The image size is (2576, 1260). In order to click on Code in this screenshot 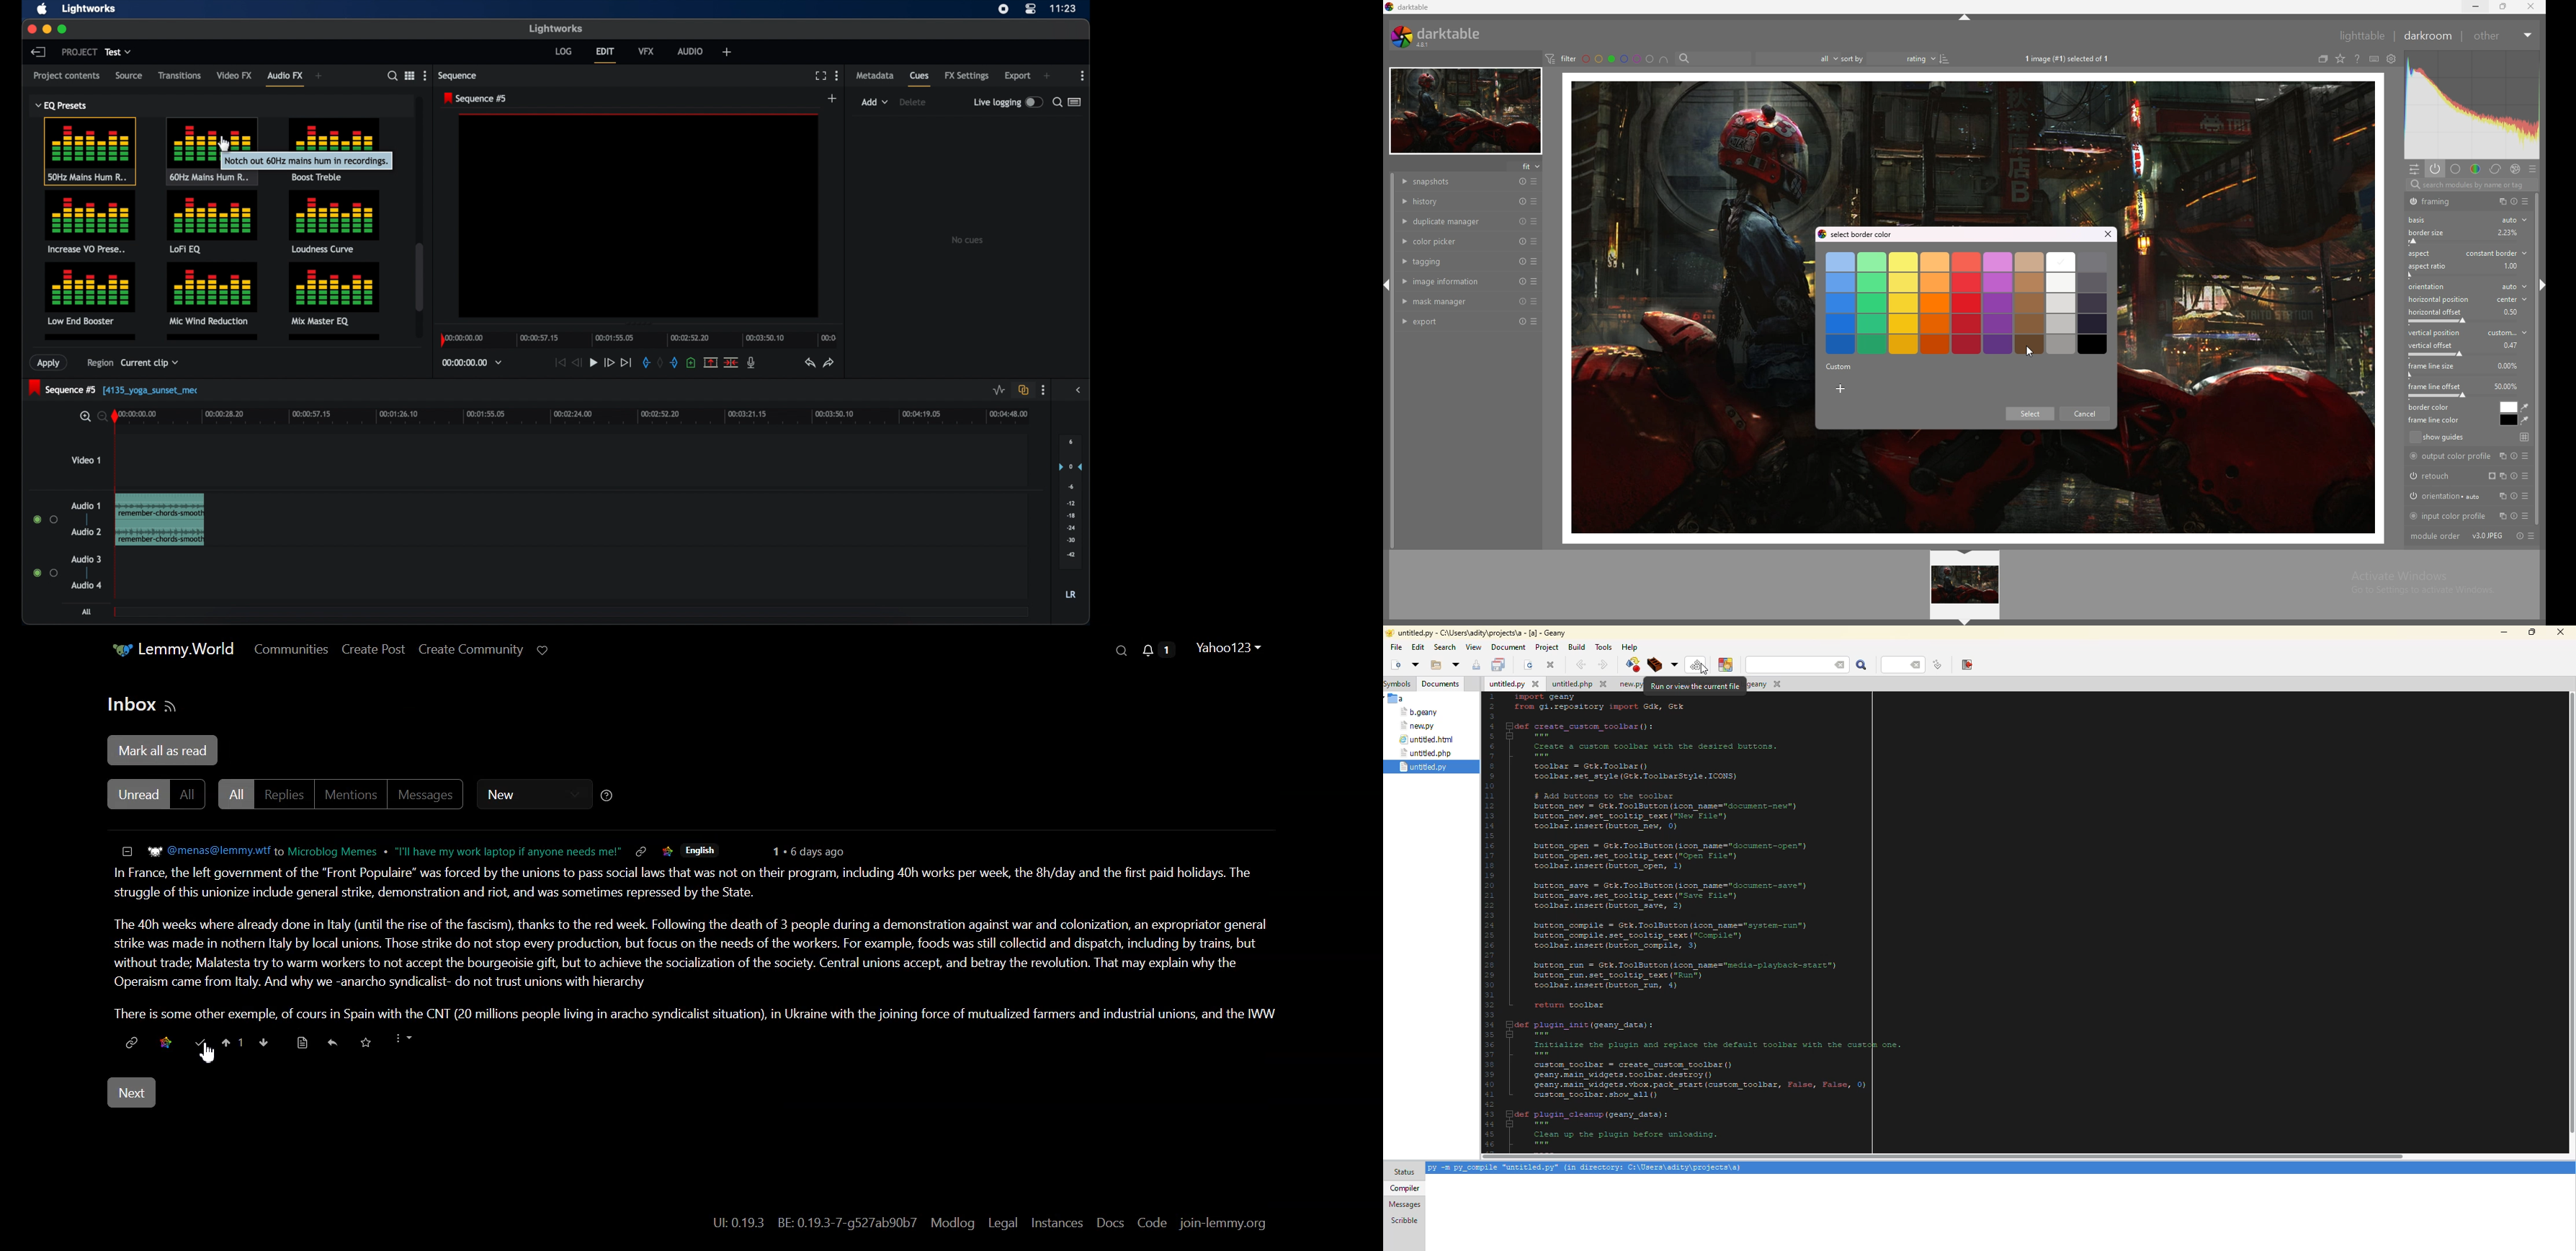, I will do `click(1150, 1224)`.